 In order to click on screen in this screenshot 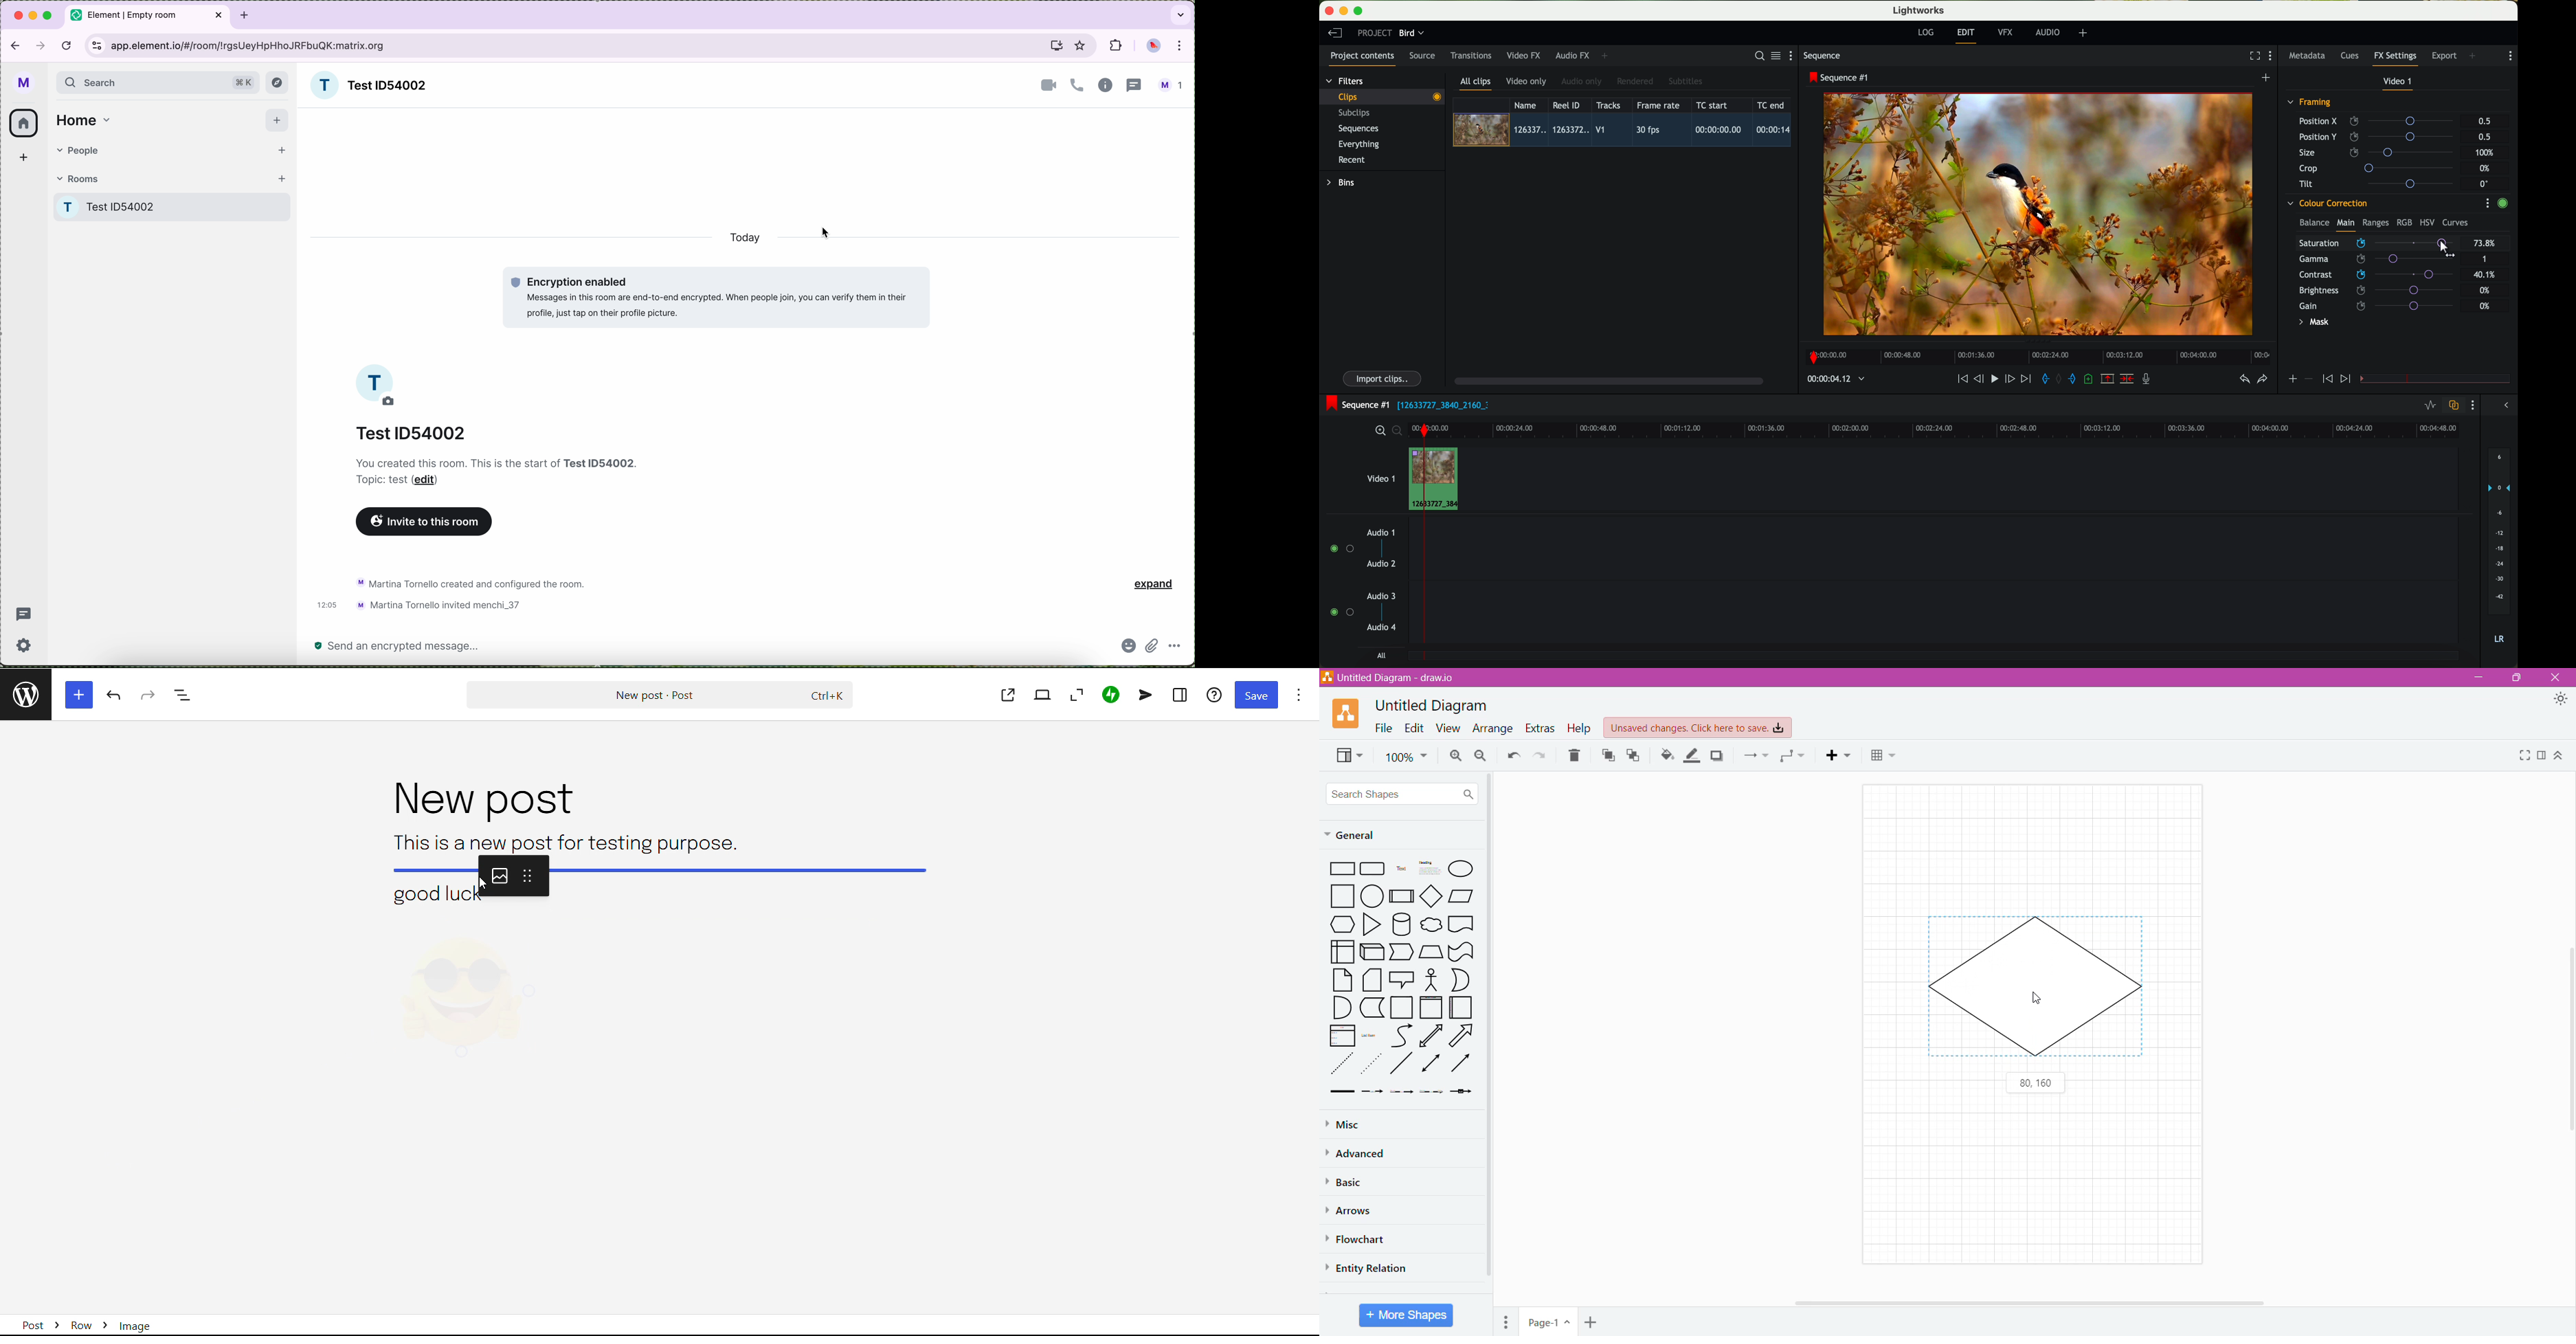, I will do `click(1055, 48)`.